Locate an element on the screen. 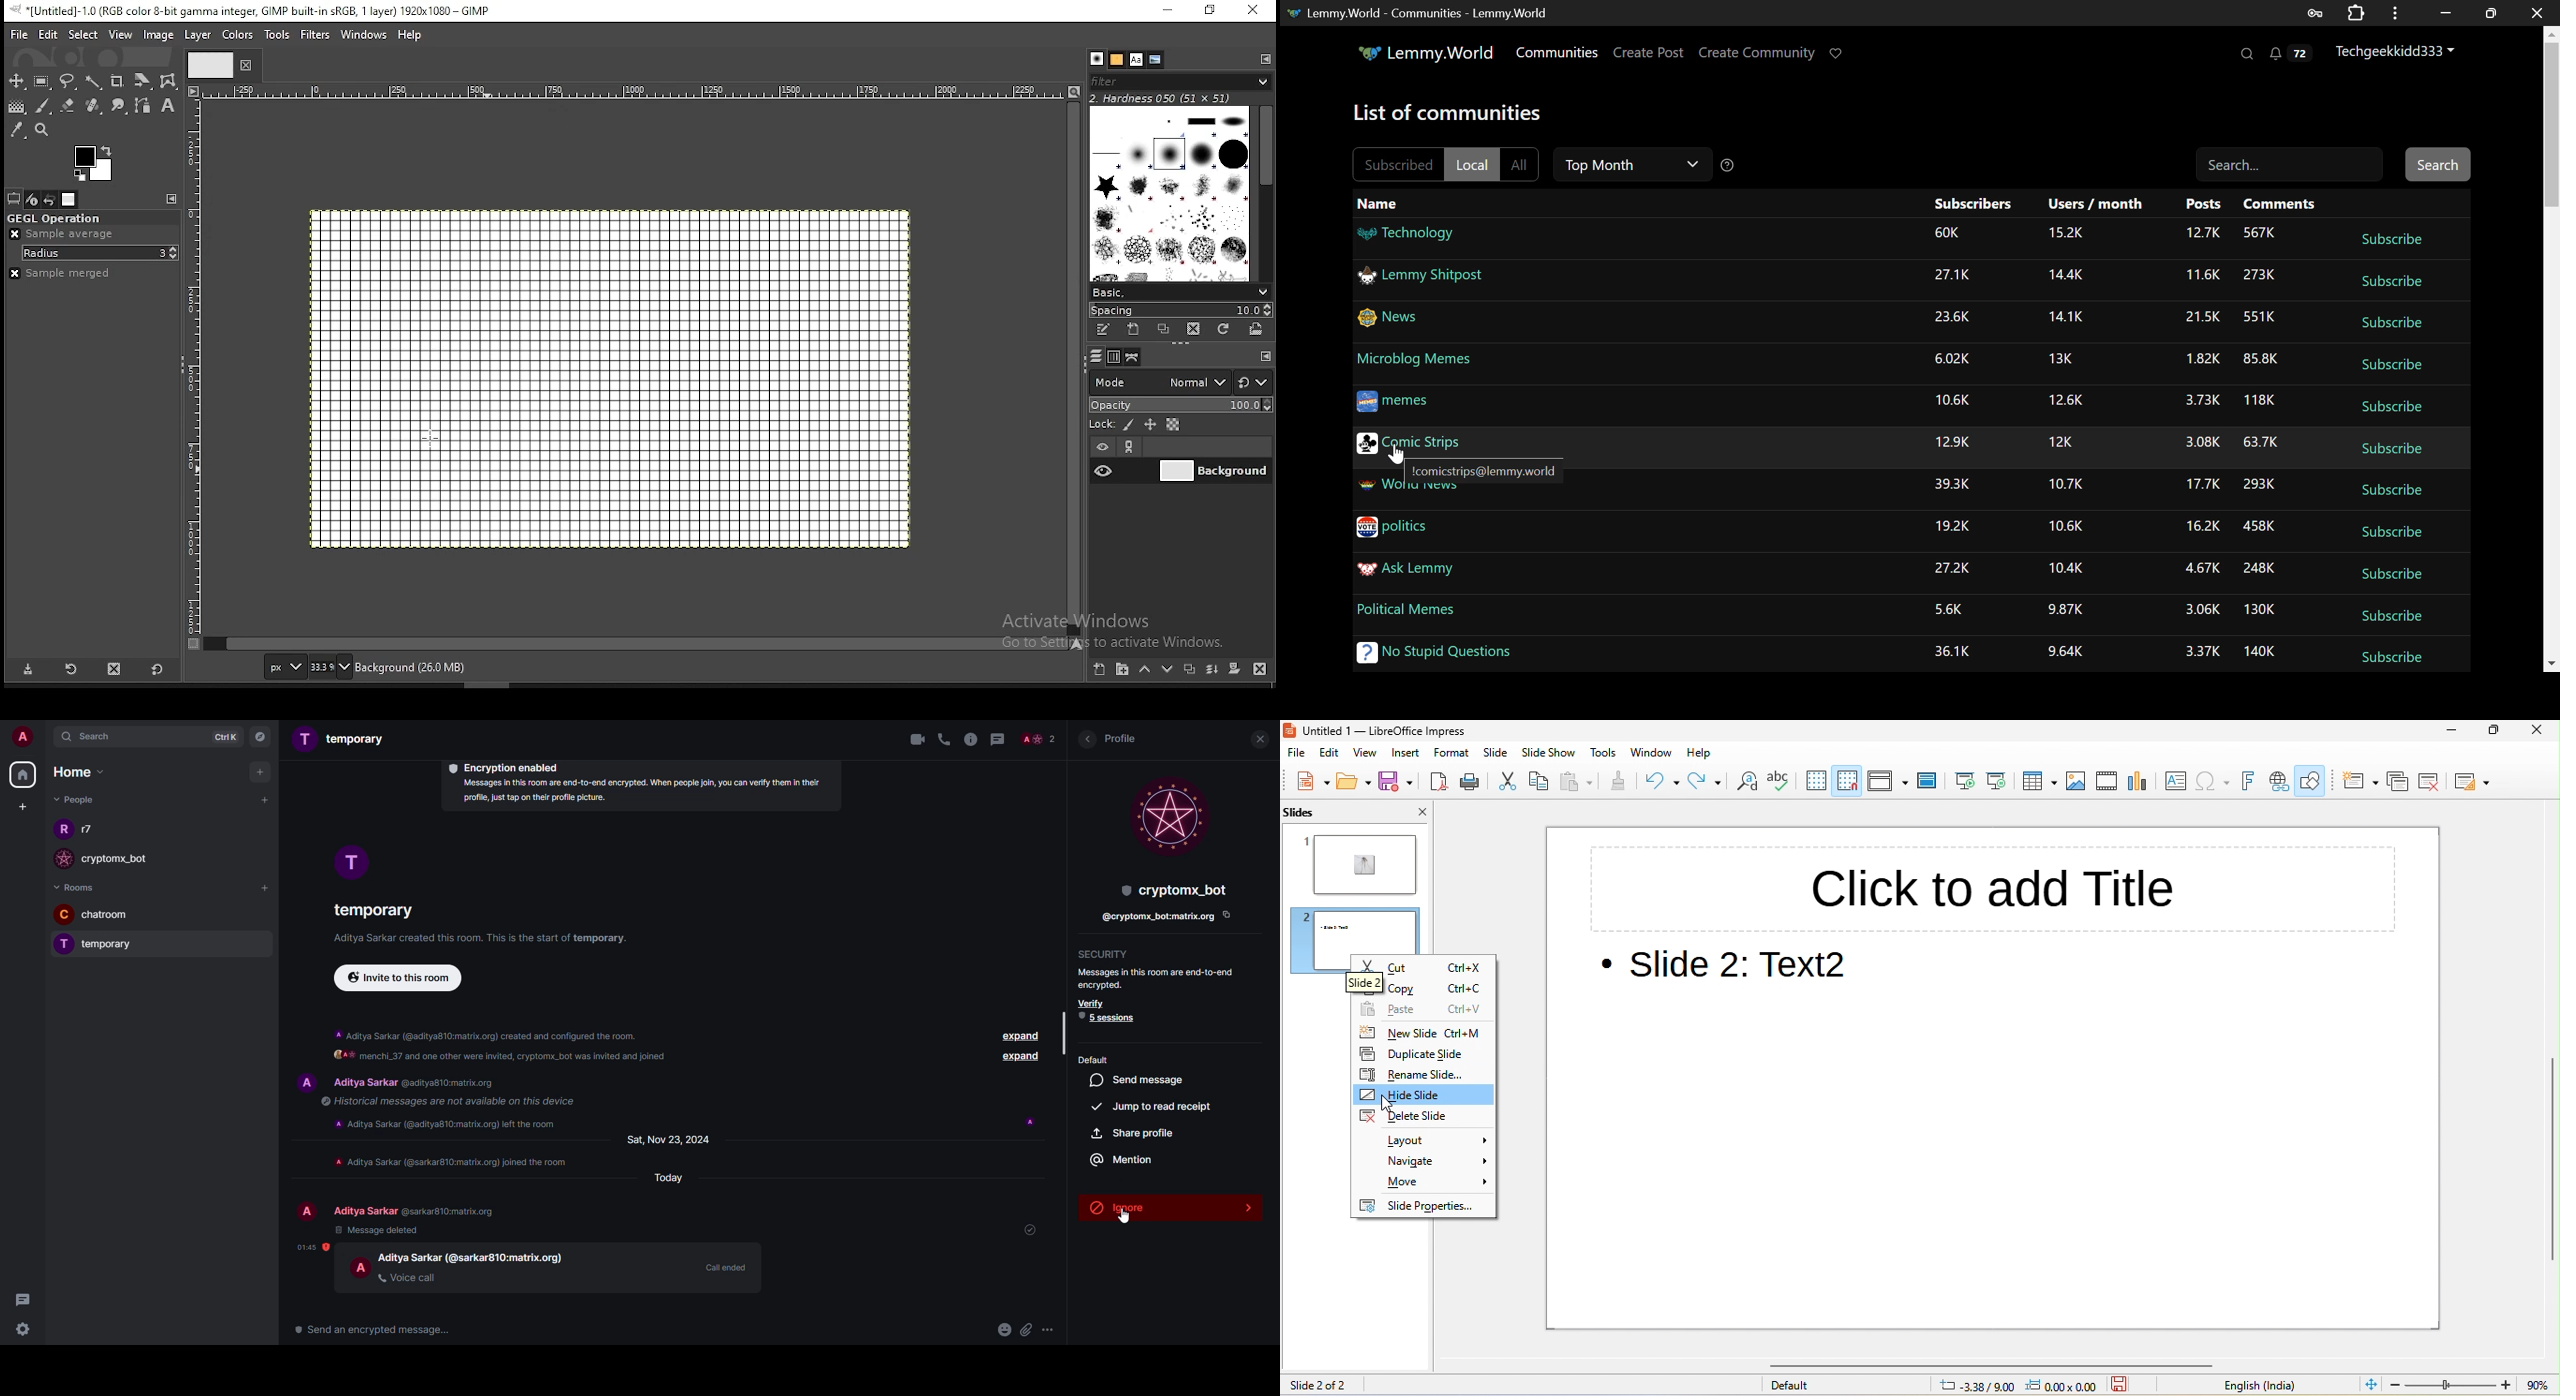  profile is located at coordinates (61, 832).